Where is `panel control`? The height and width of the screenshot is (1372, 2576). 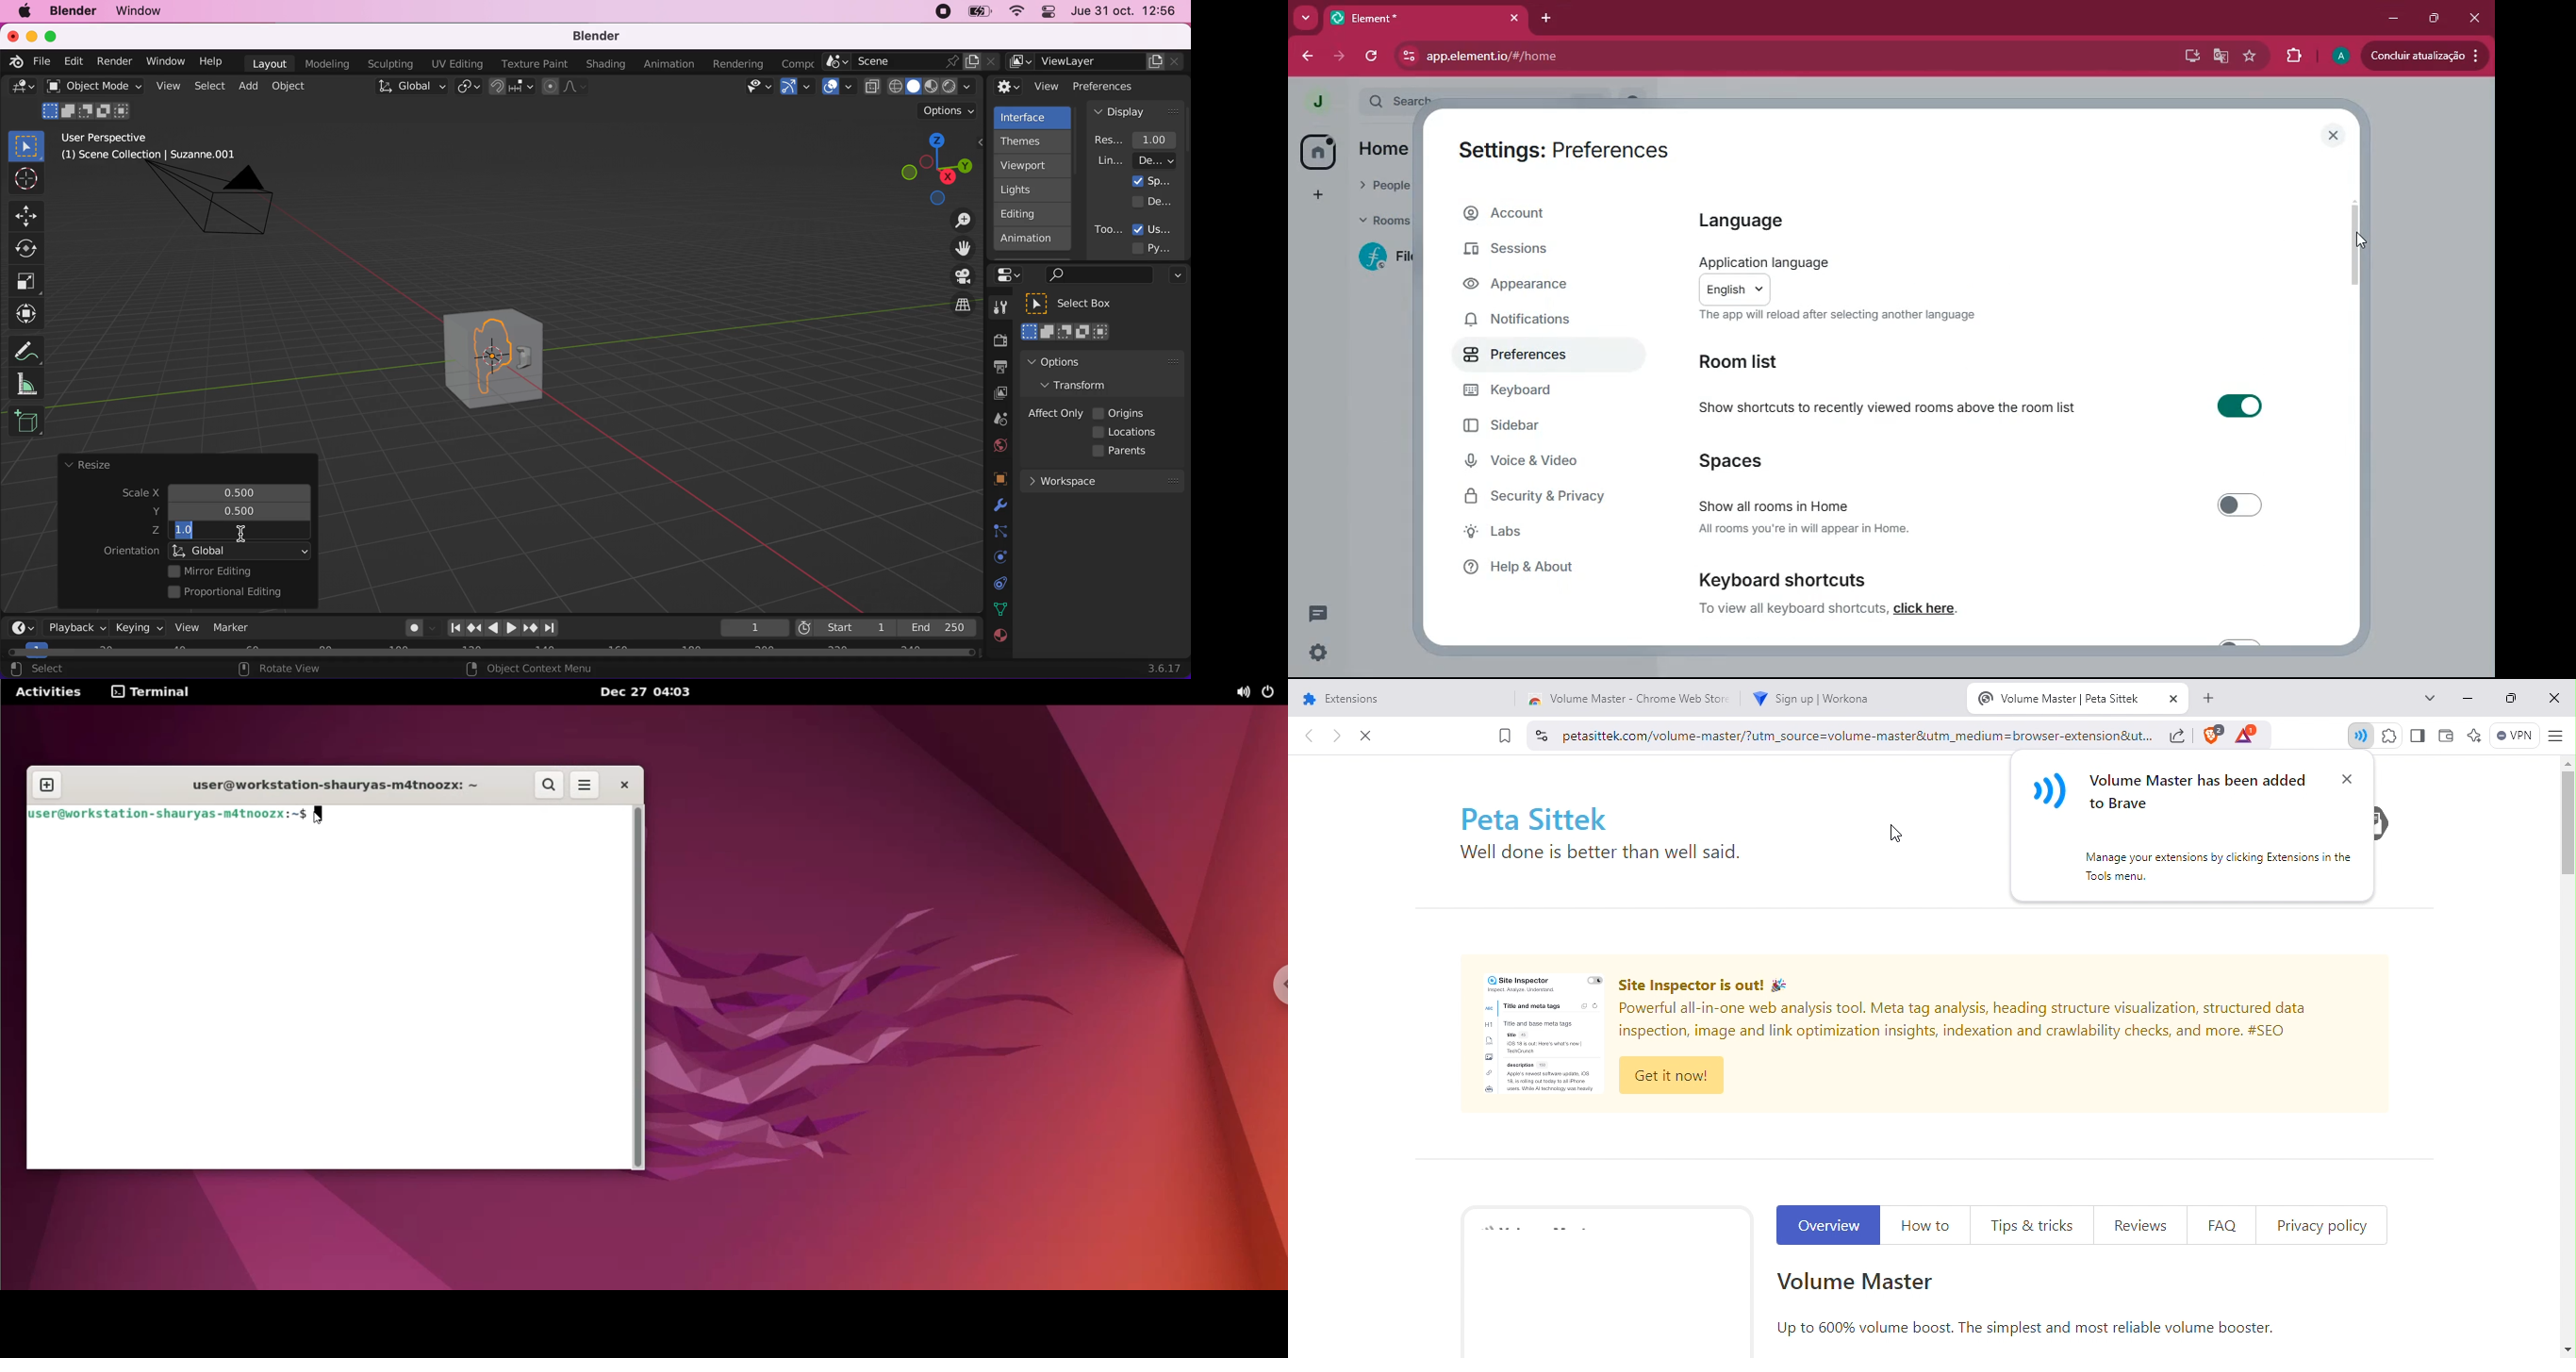
panel control is located at coordinates (1011, 275).